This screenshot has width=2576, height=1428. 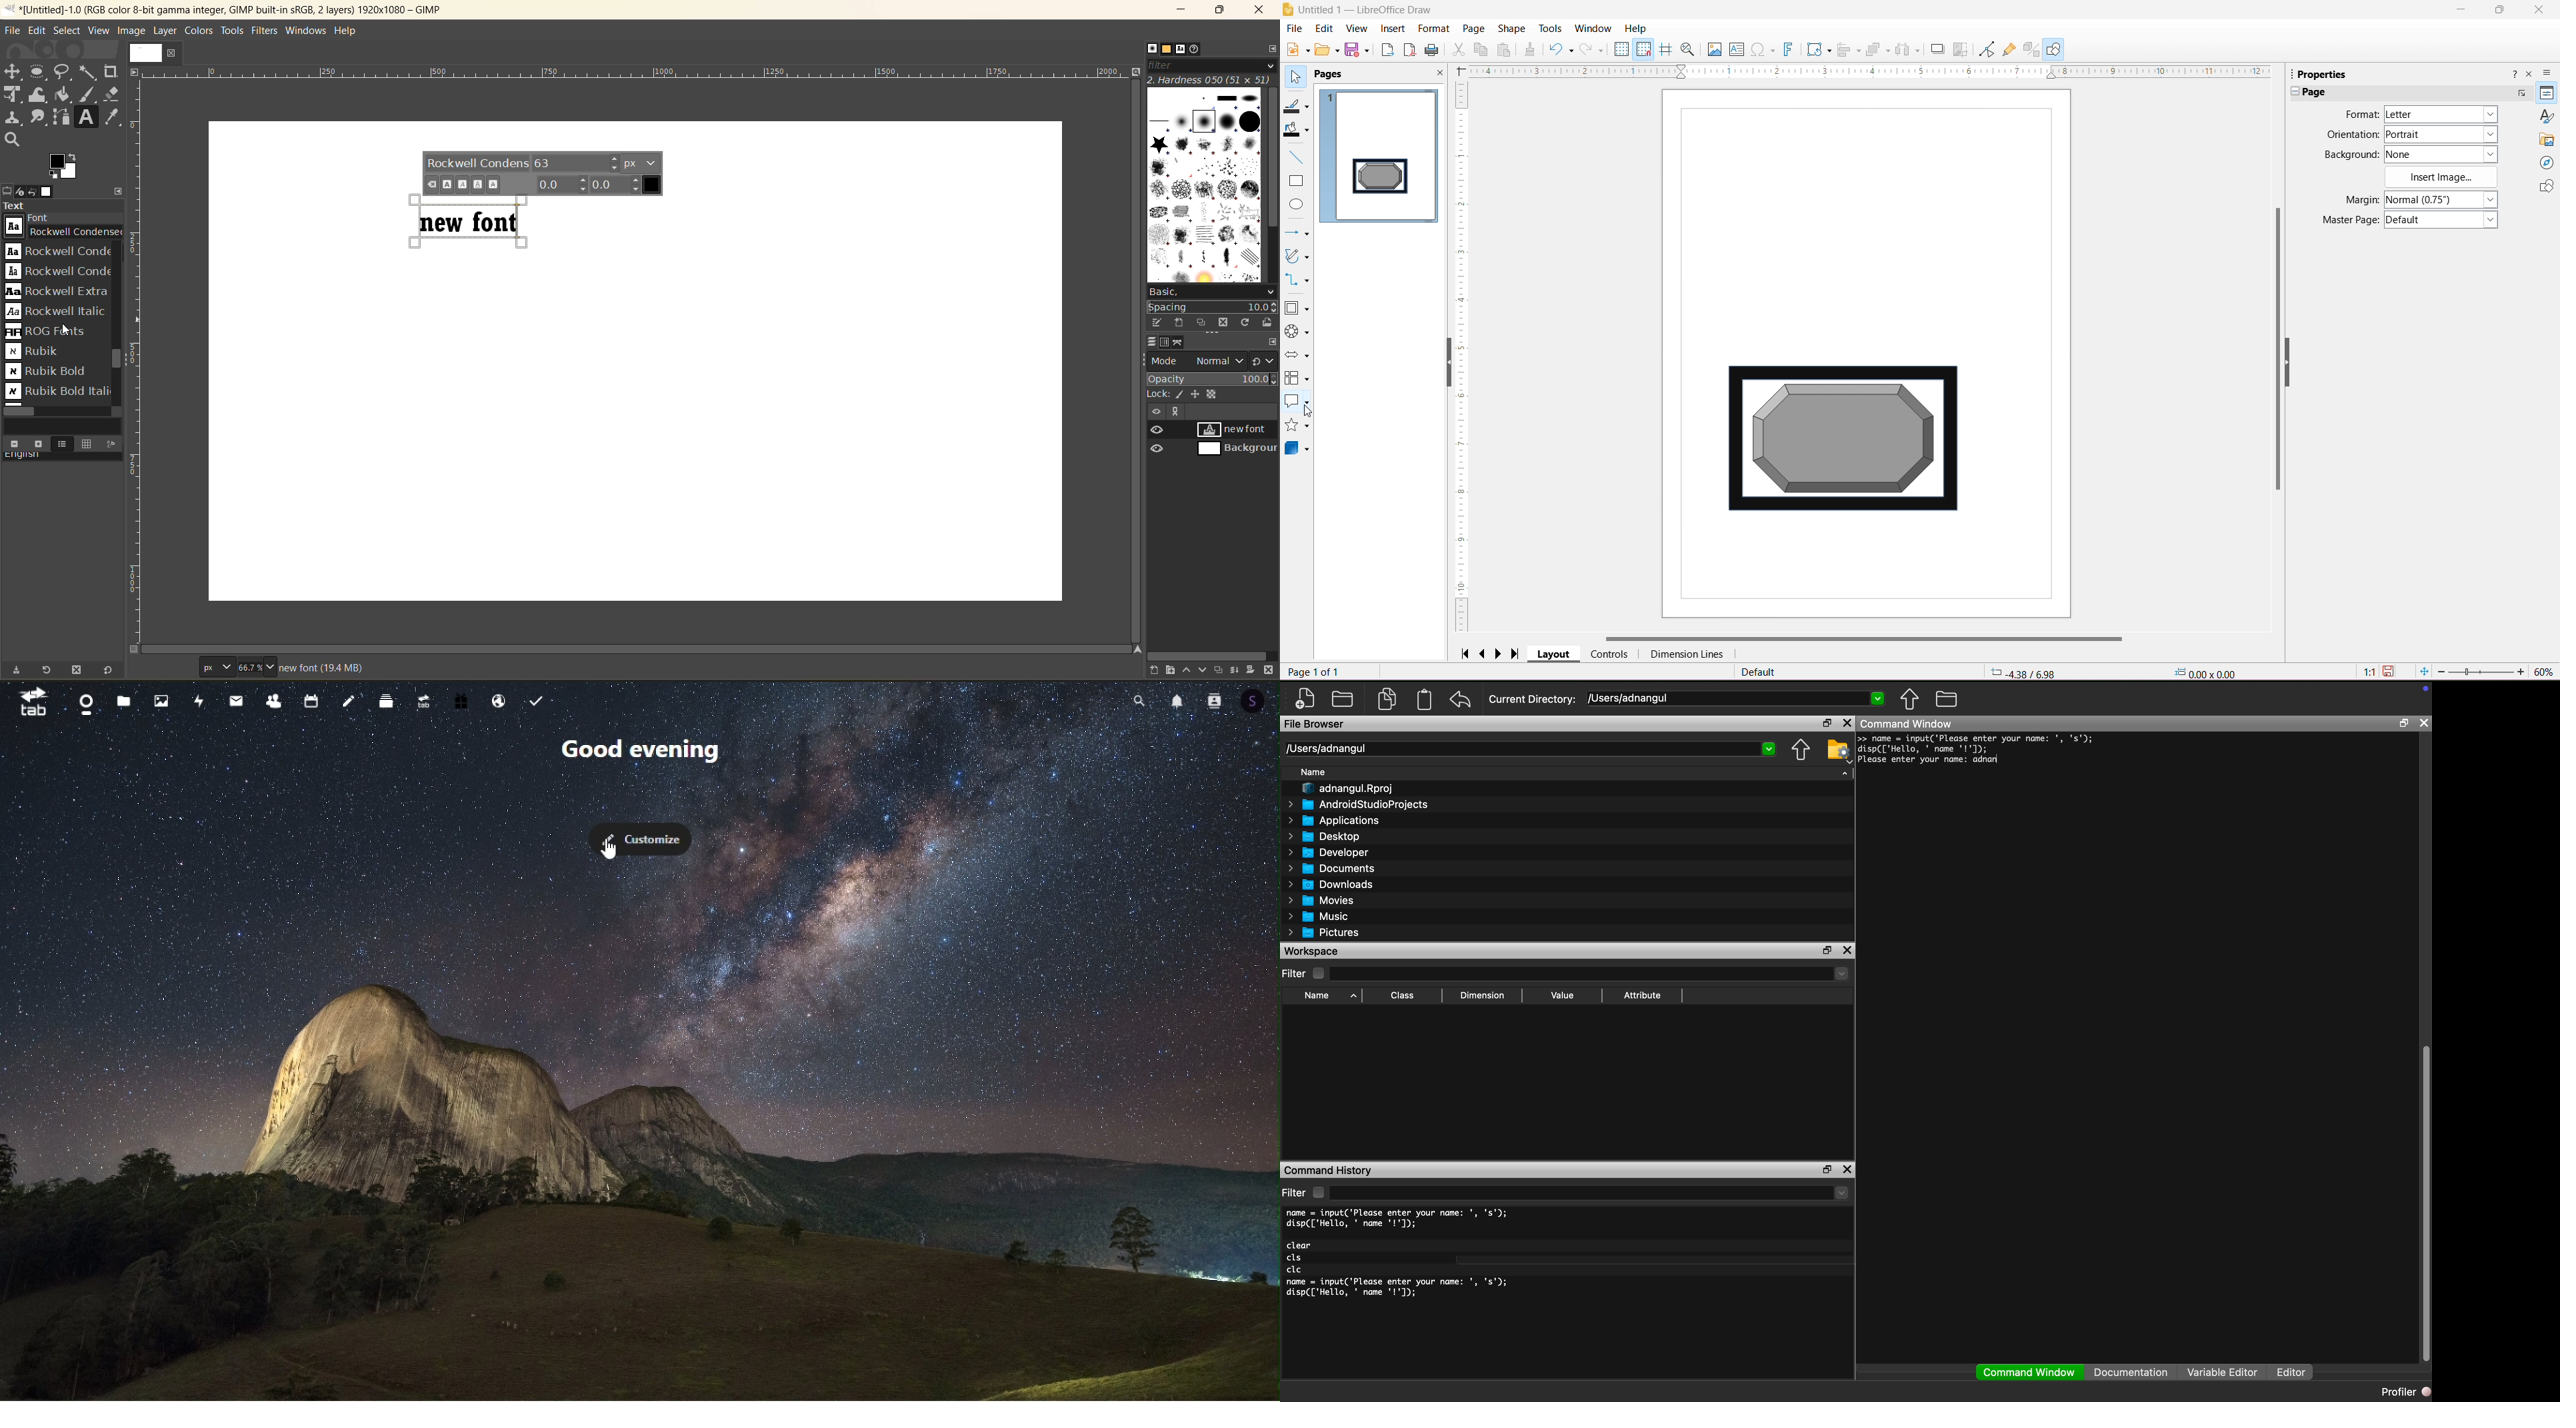 What do you see at coordinates (1209, 657) in the screenshot?
I see `horizontal scroll bar` at bounding box center [1209, 657].